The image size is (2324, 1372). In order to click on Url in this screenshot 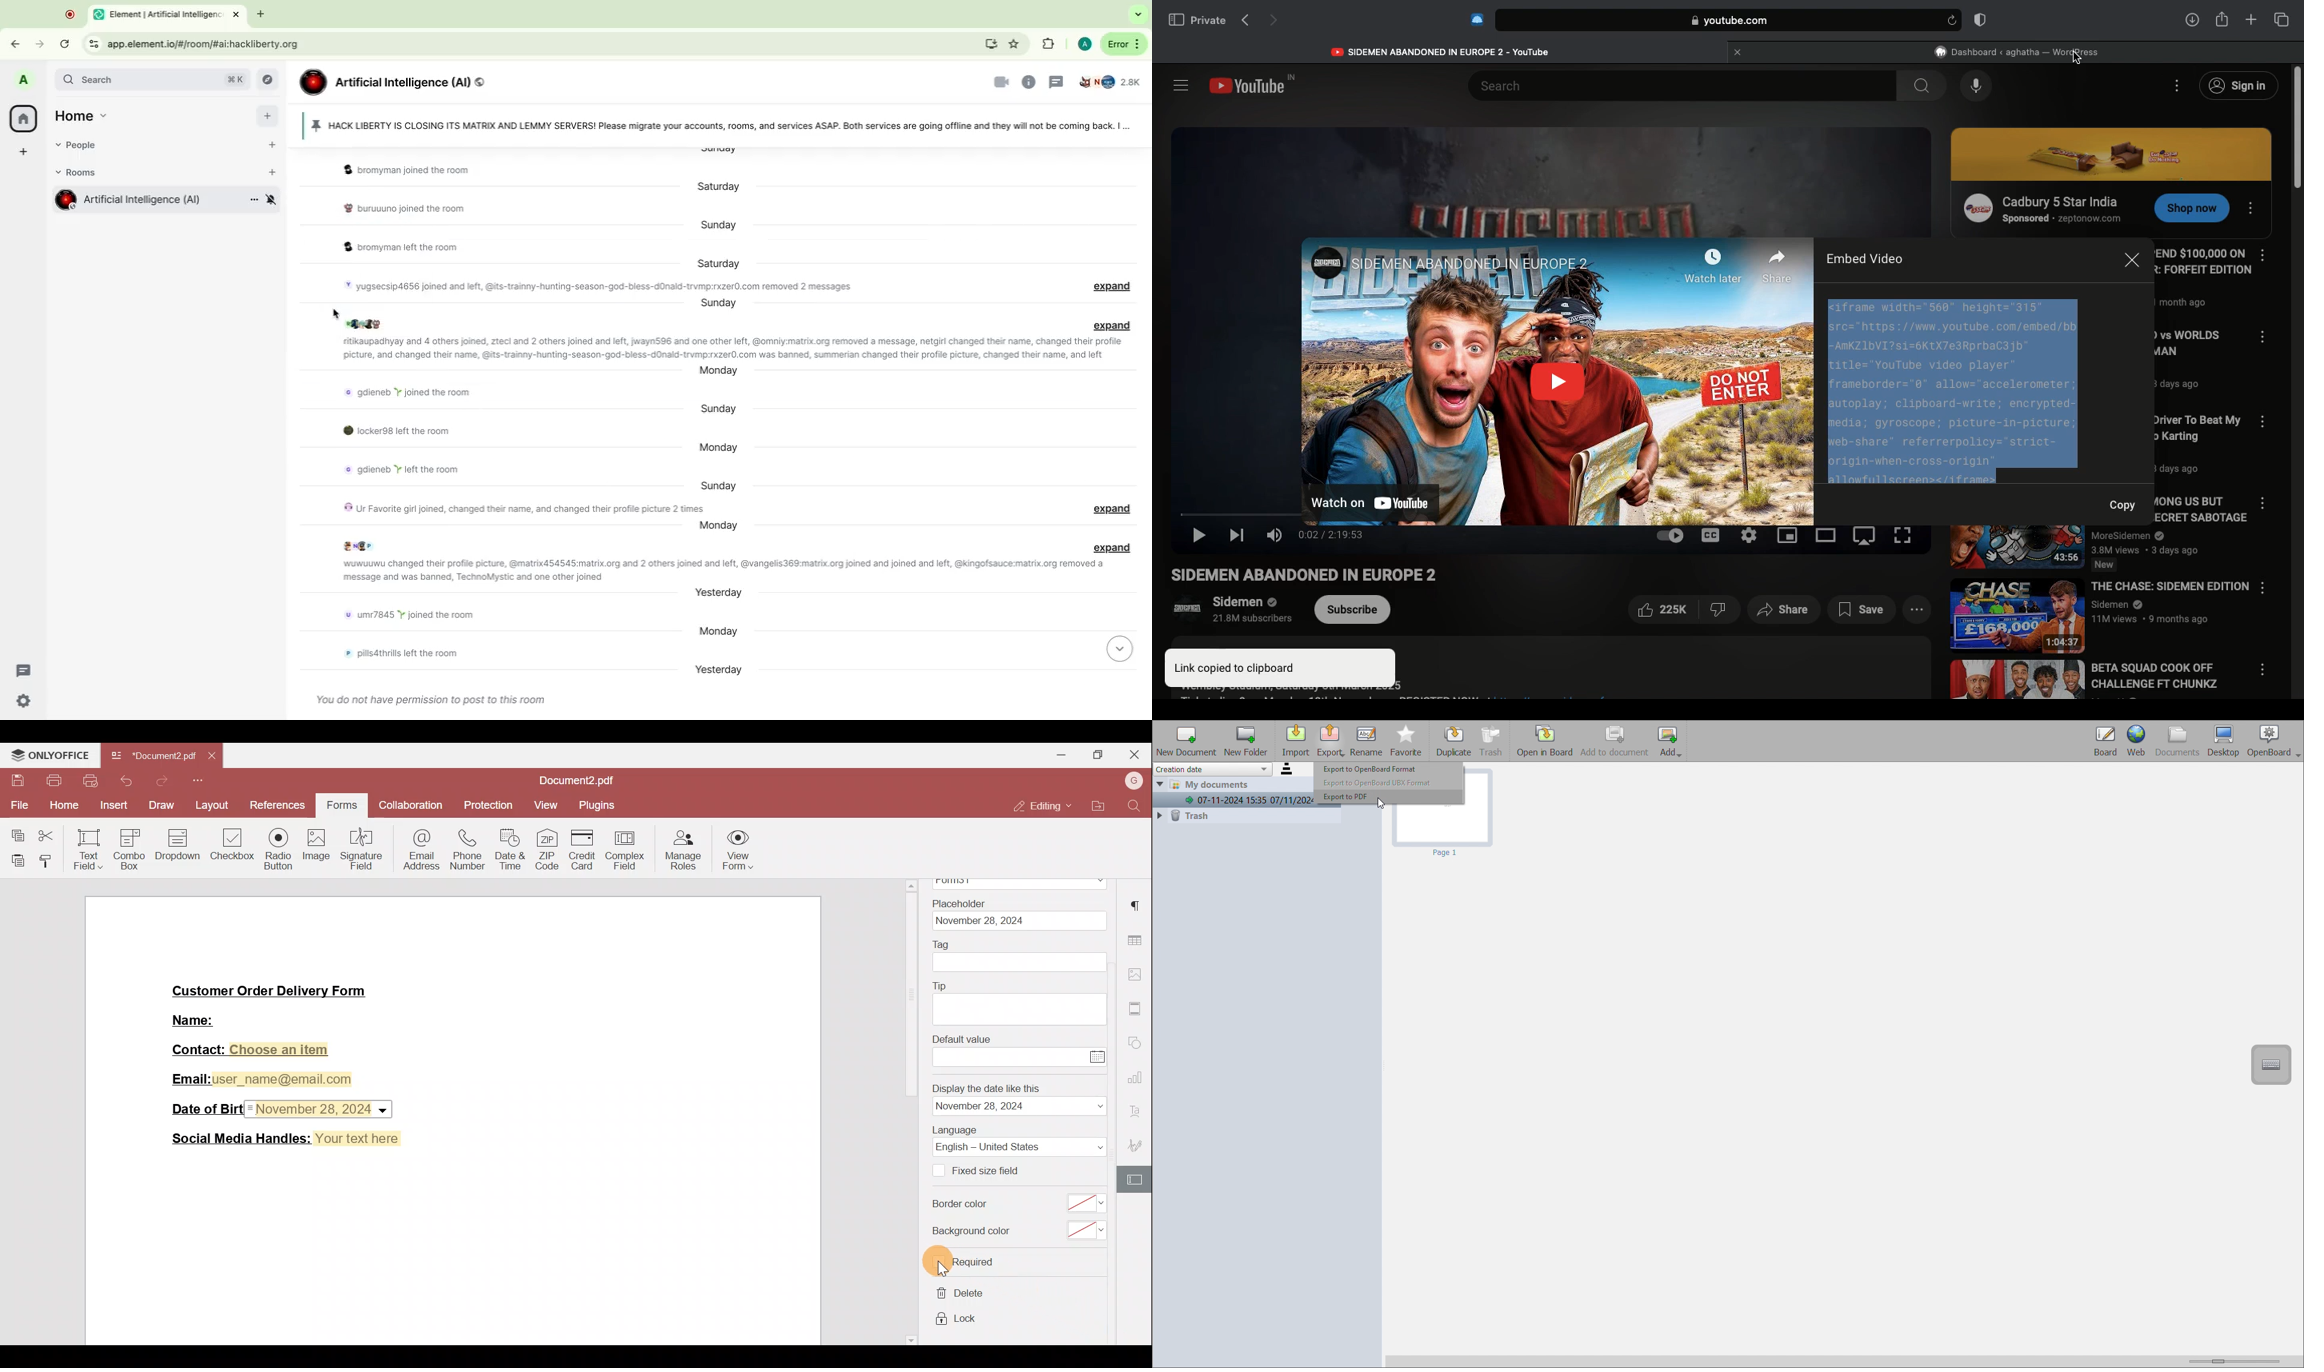, I will do `click(190, 43)`.